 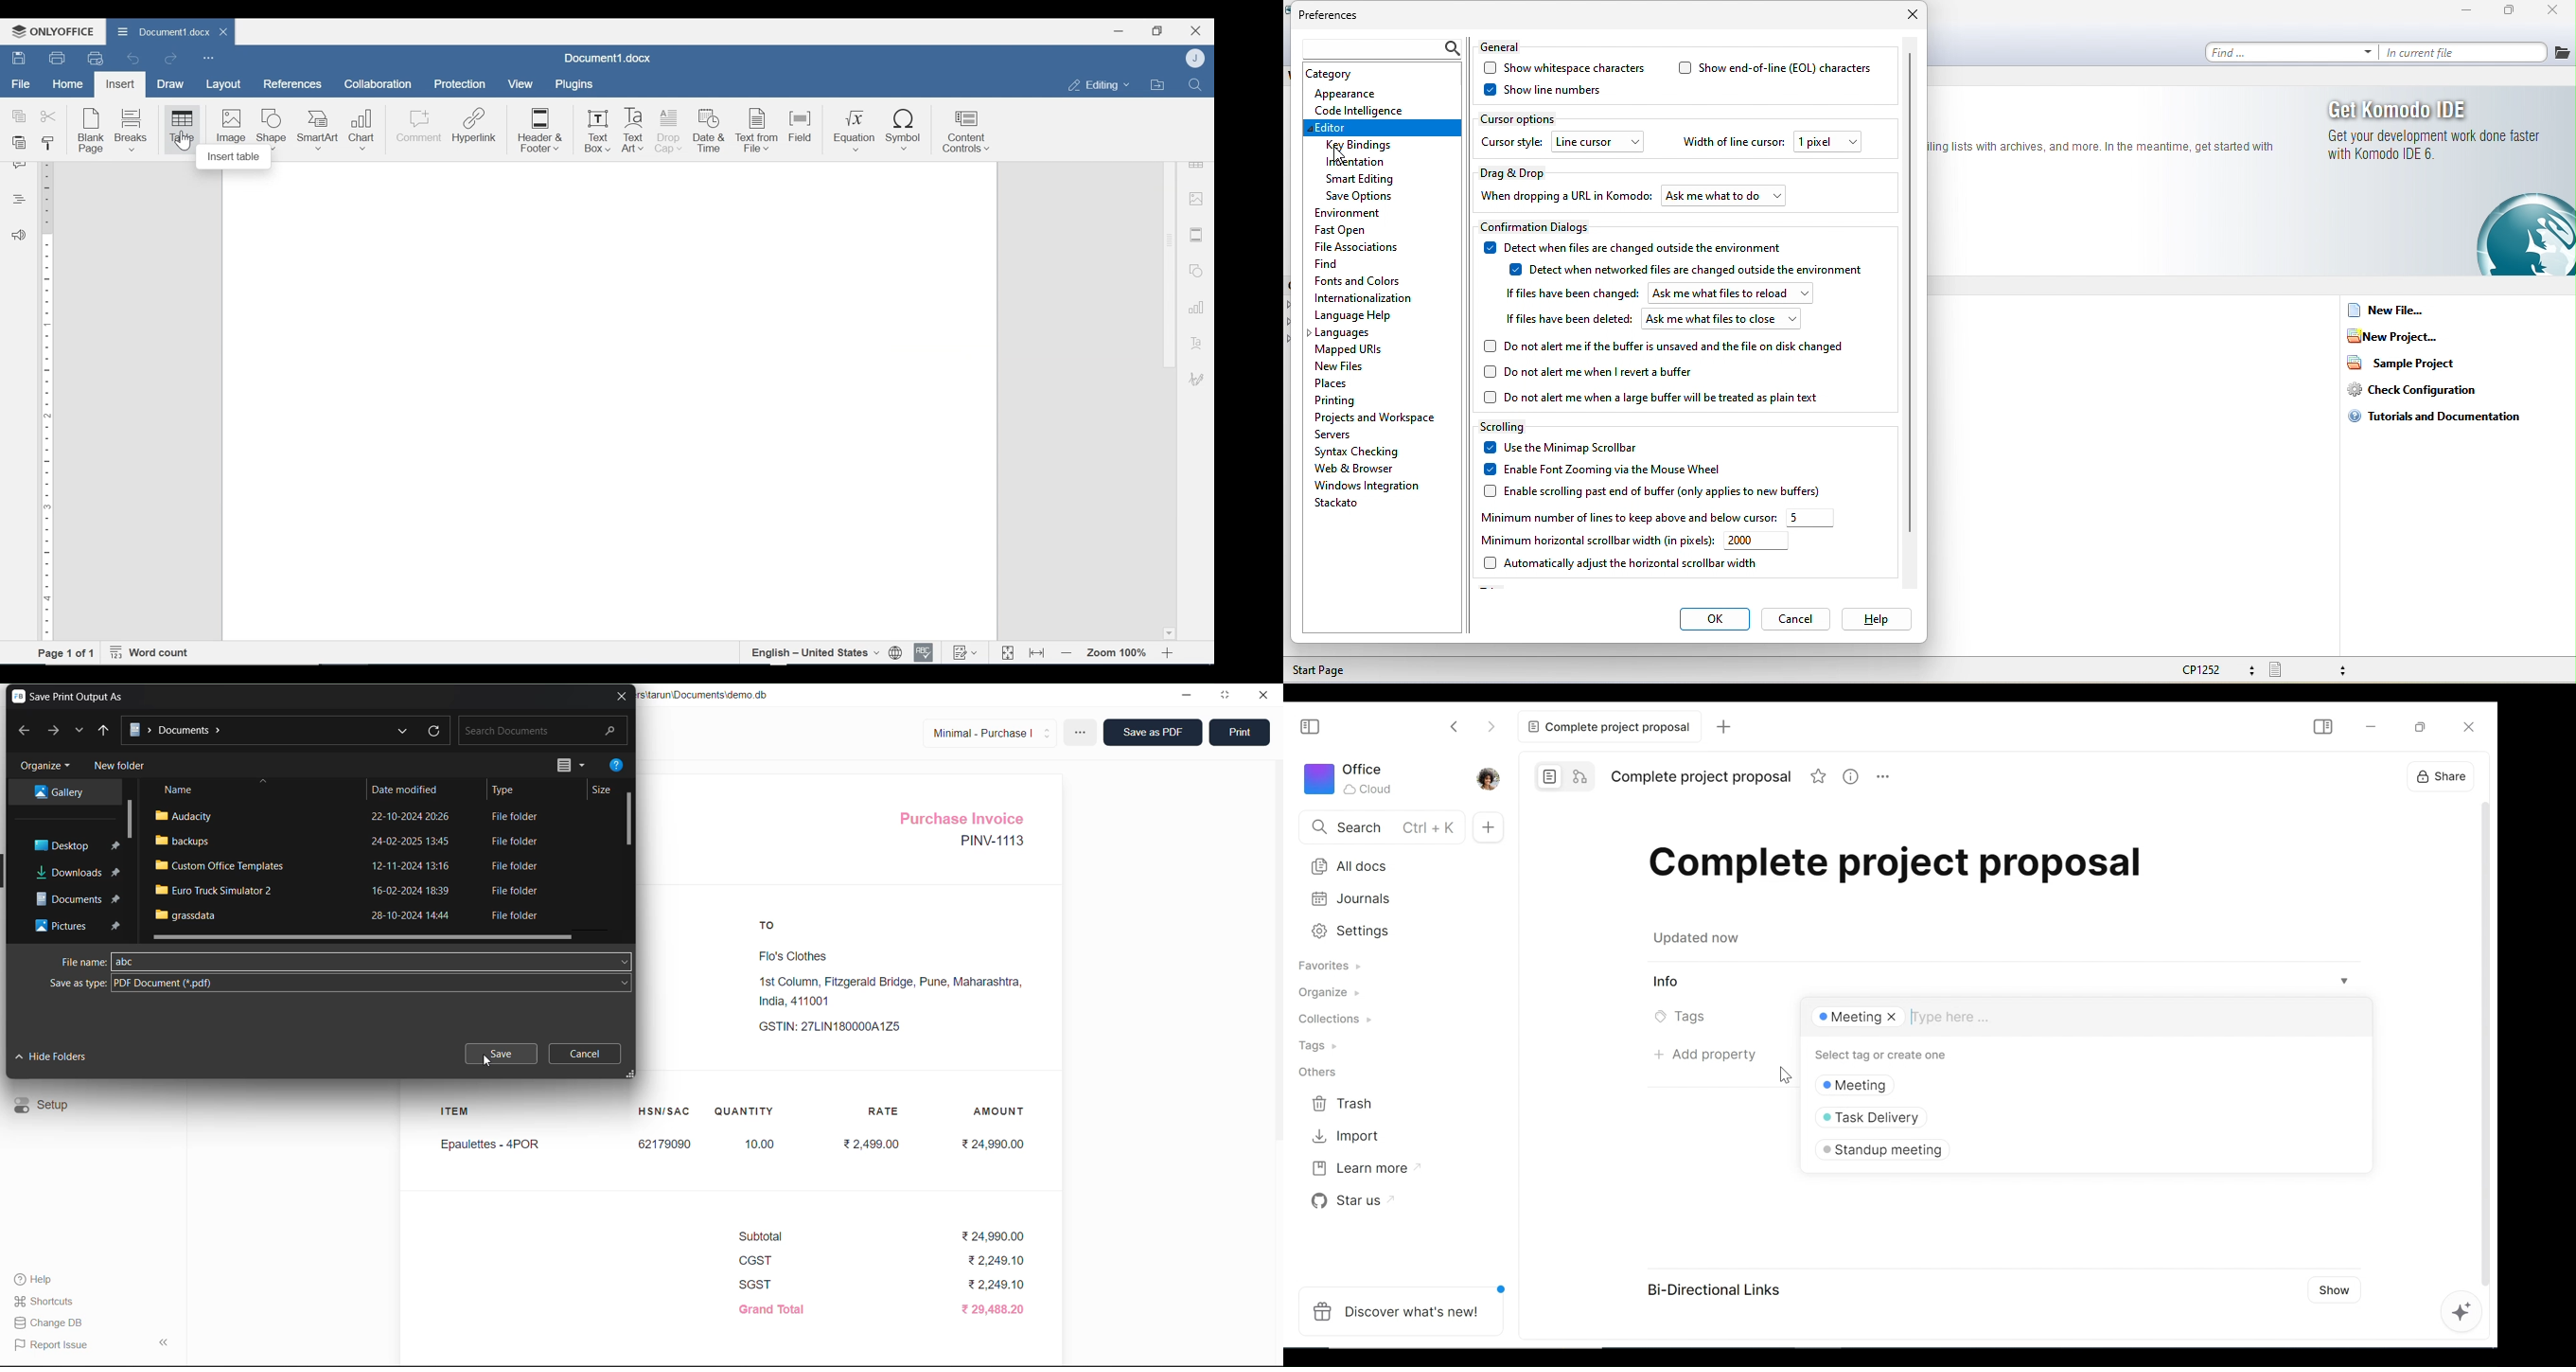 What do you see at coordinates (609, 59) in the screenshot?
I see `Document1.docx` at bounding box center [609, 59].